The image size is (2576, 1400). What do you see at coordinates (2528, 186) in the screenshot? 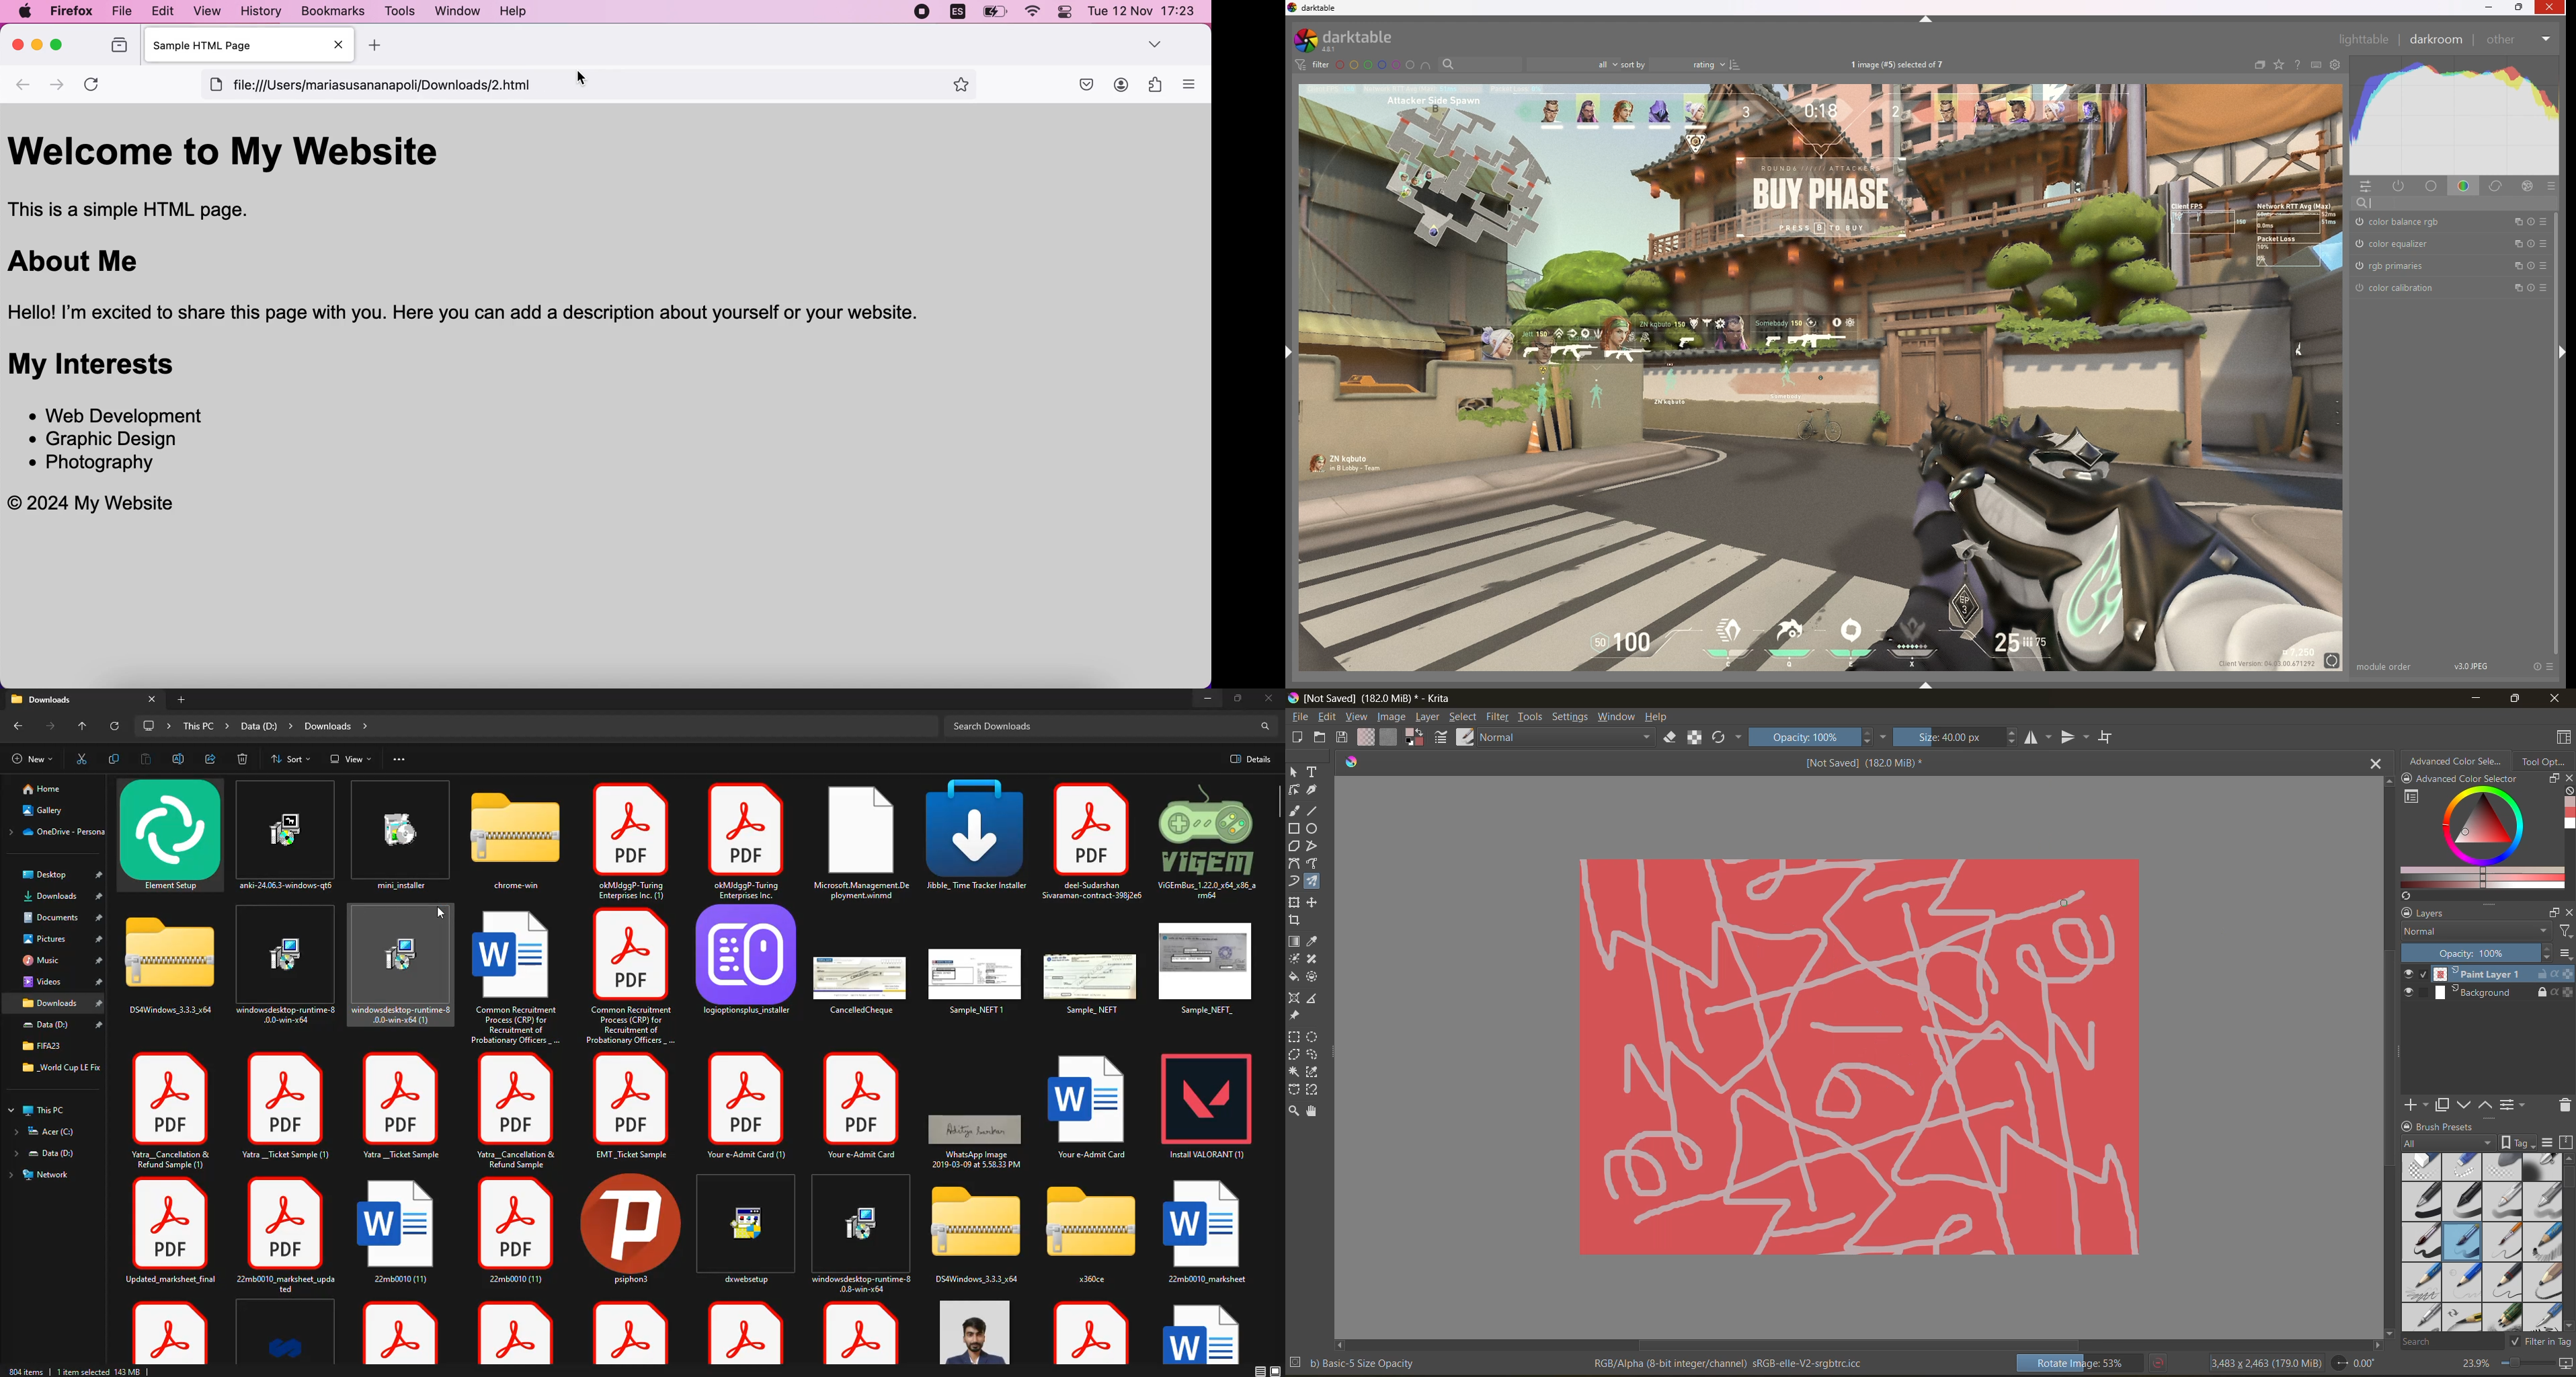
I see `effect` at bounding box center [2528, 186].